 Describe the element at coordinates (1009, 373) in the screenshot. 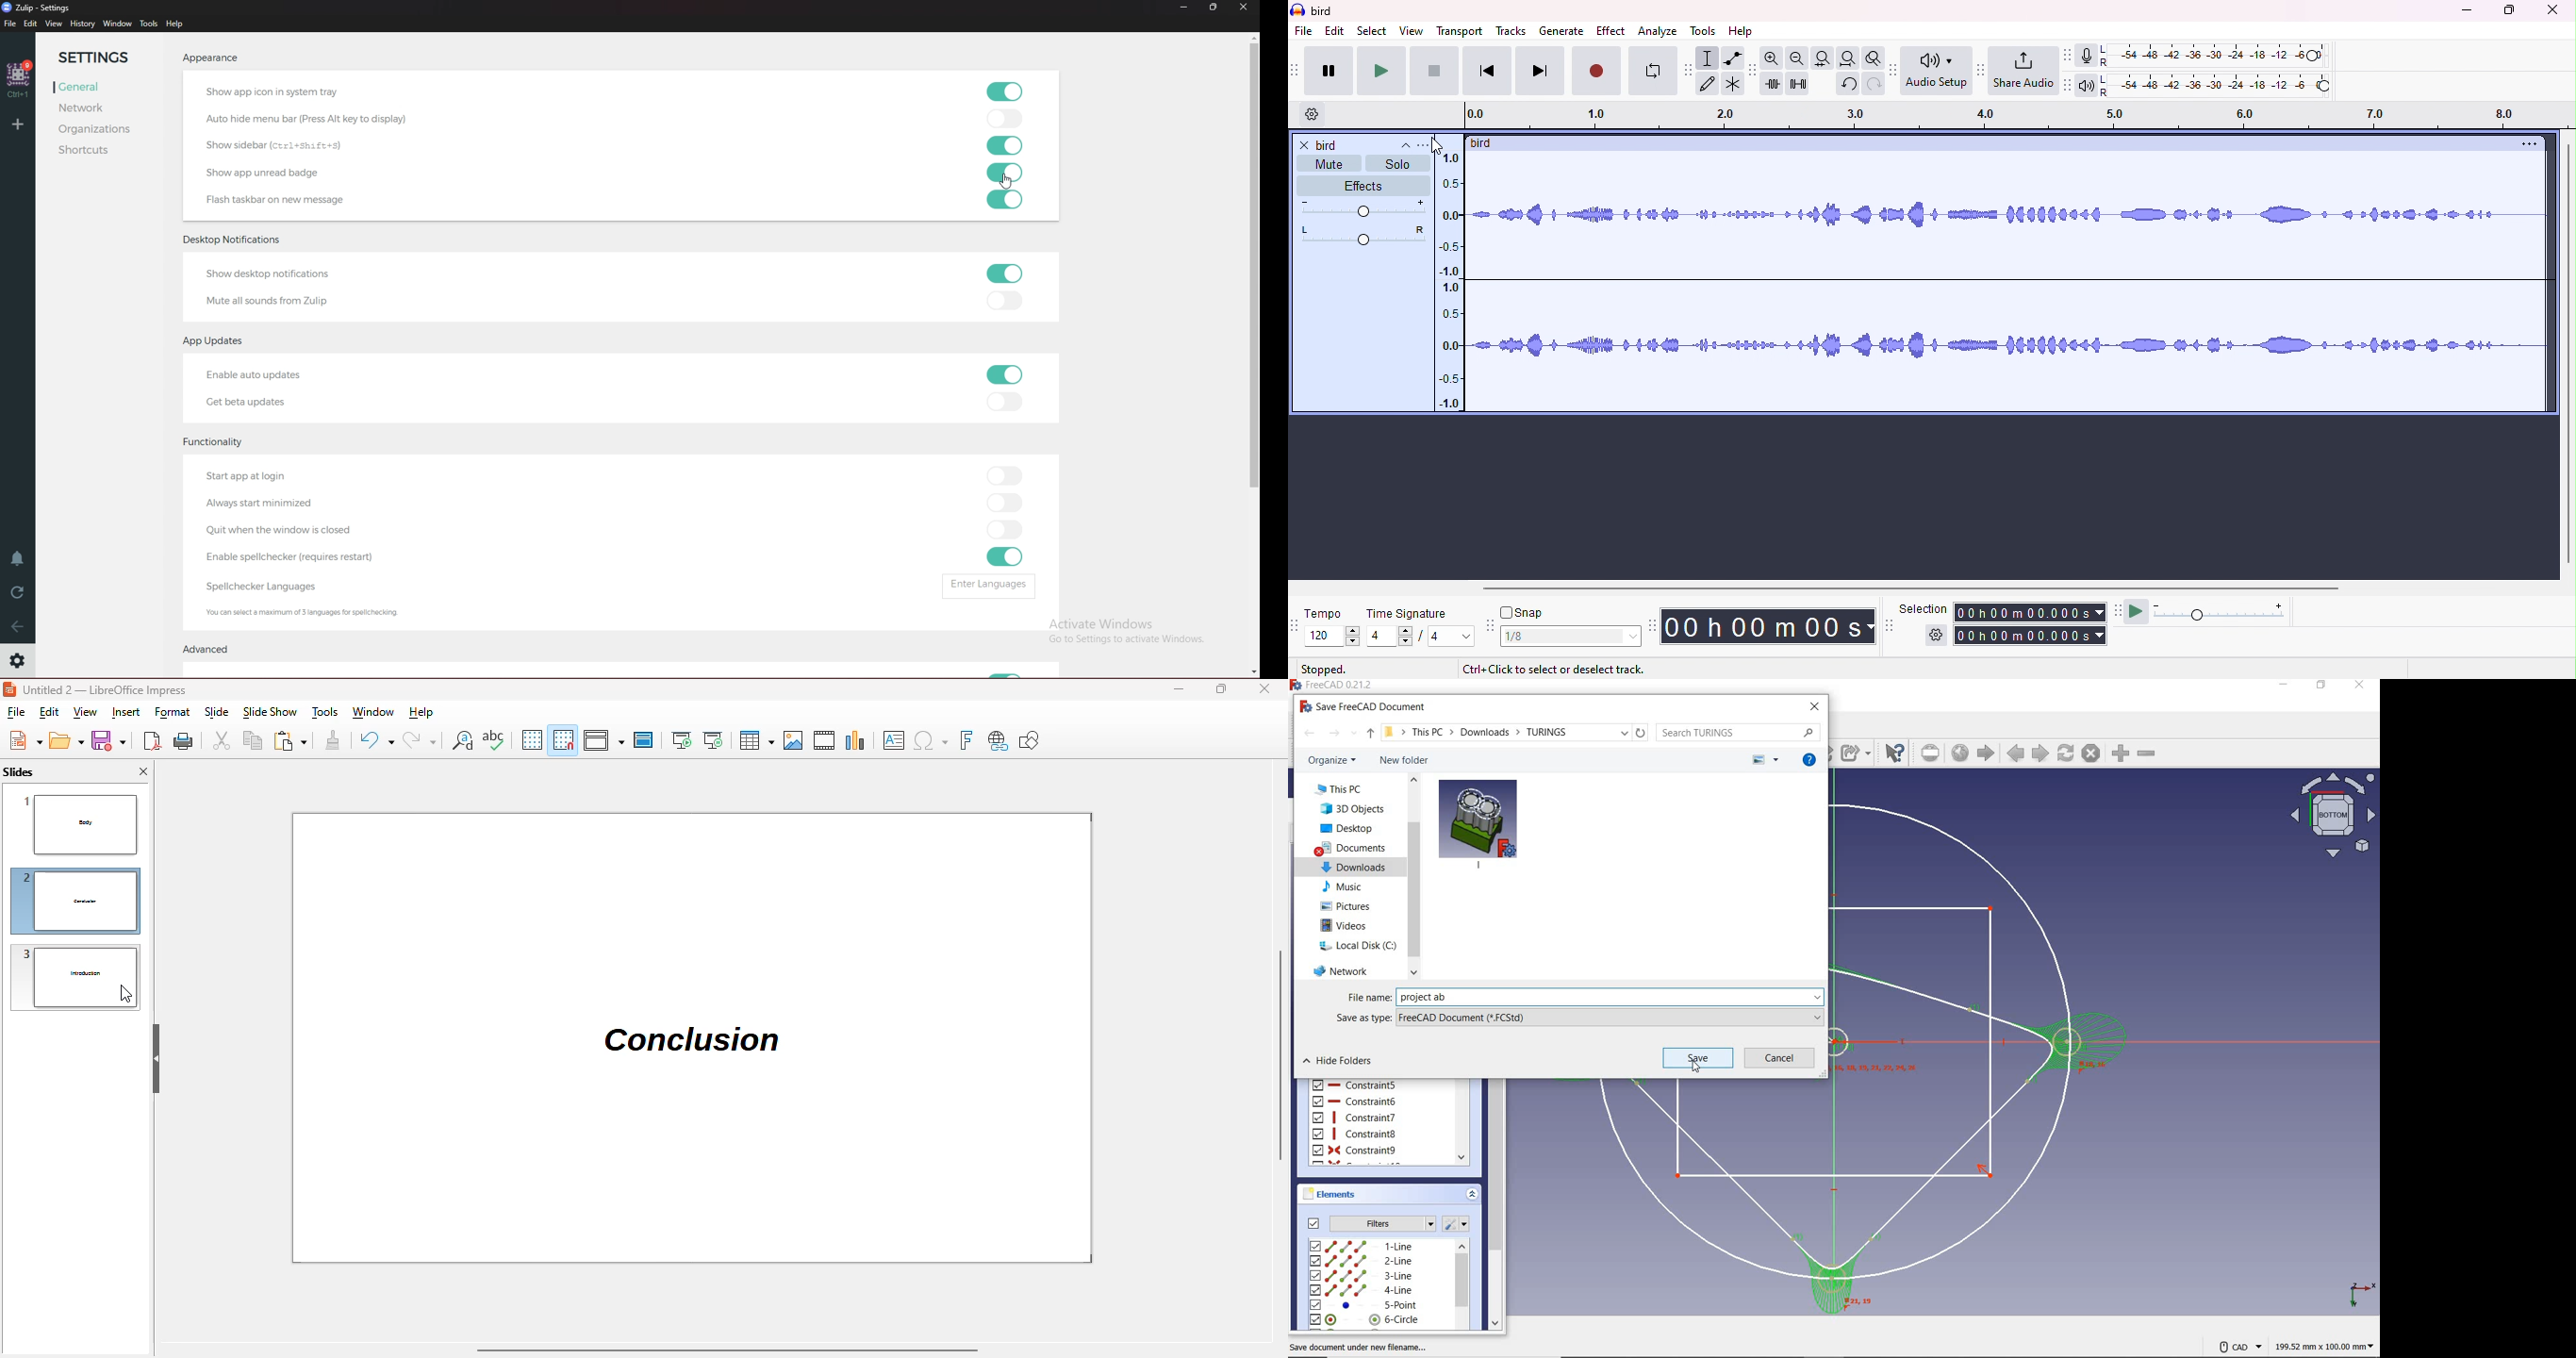

I see `toggle` at that location.